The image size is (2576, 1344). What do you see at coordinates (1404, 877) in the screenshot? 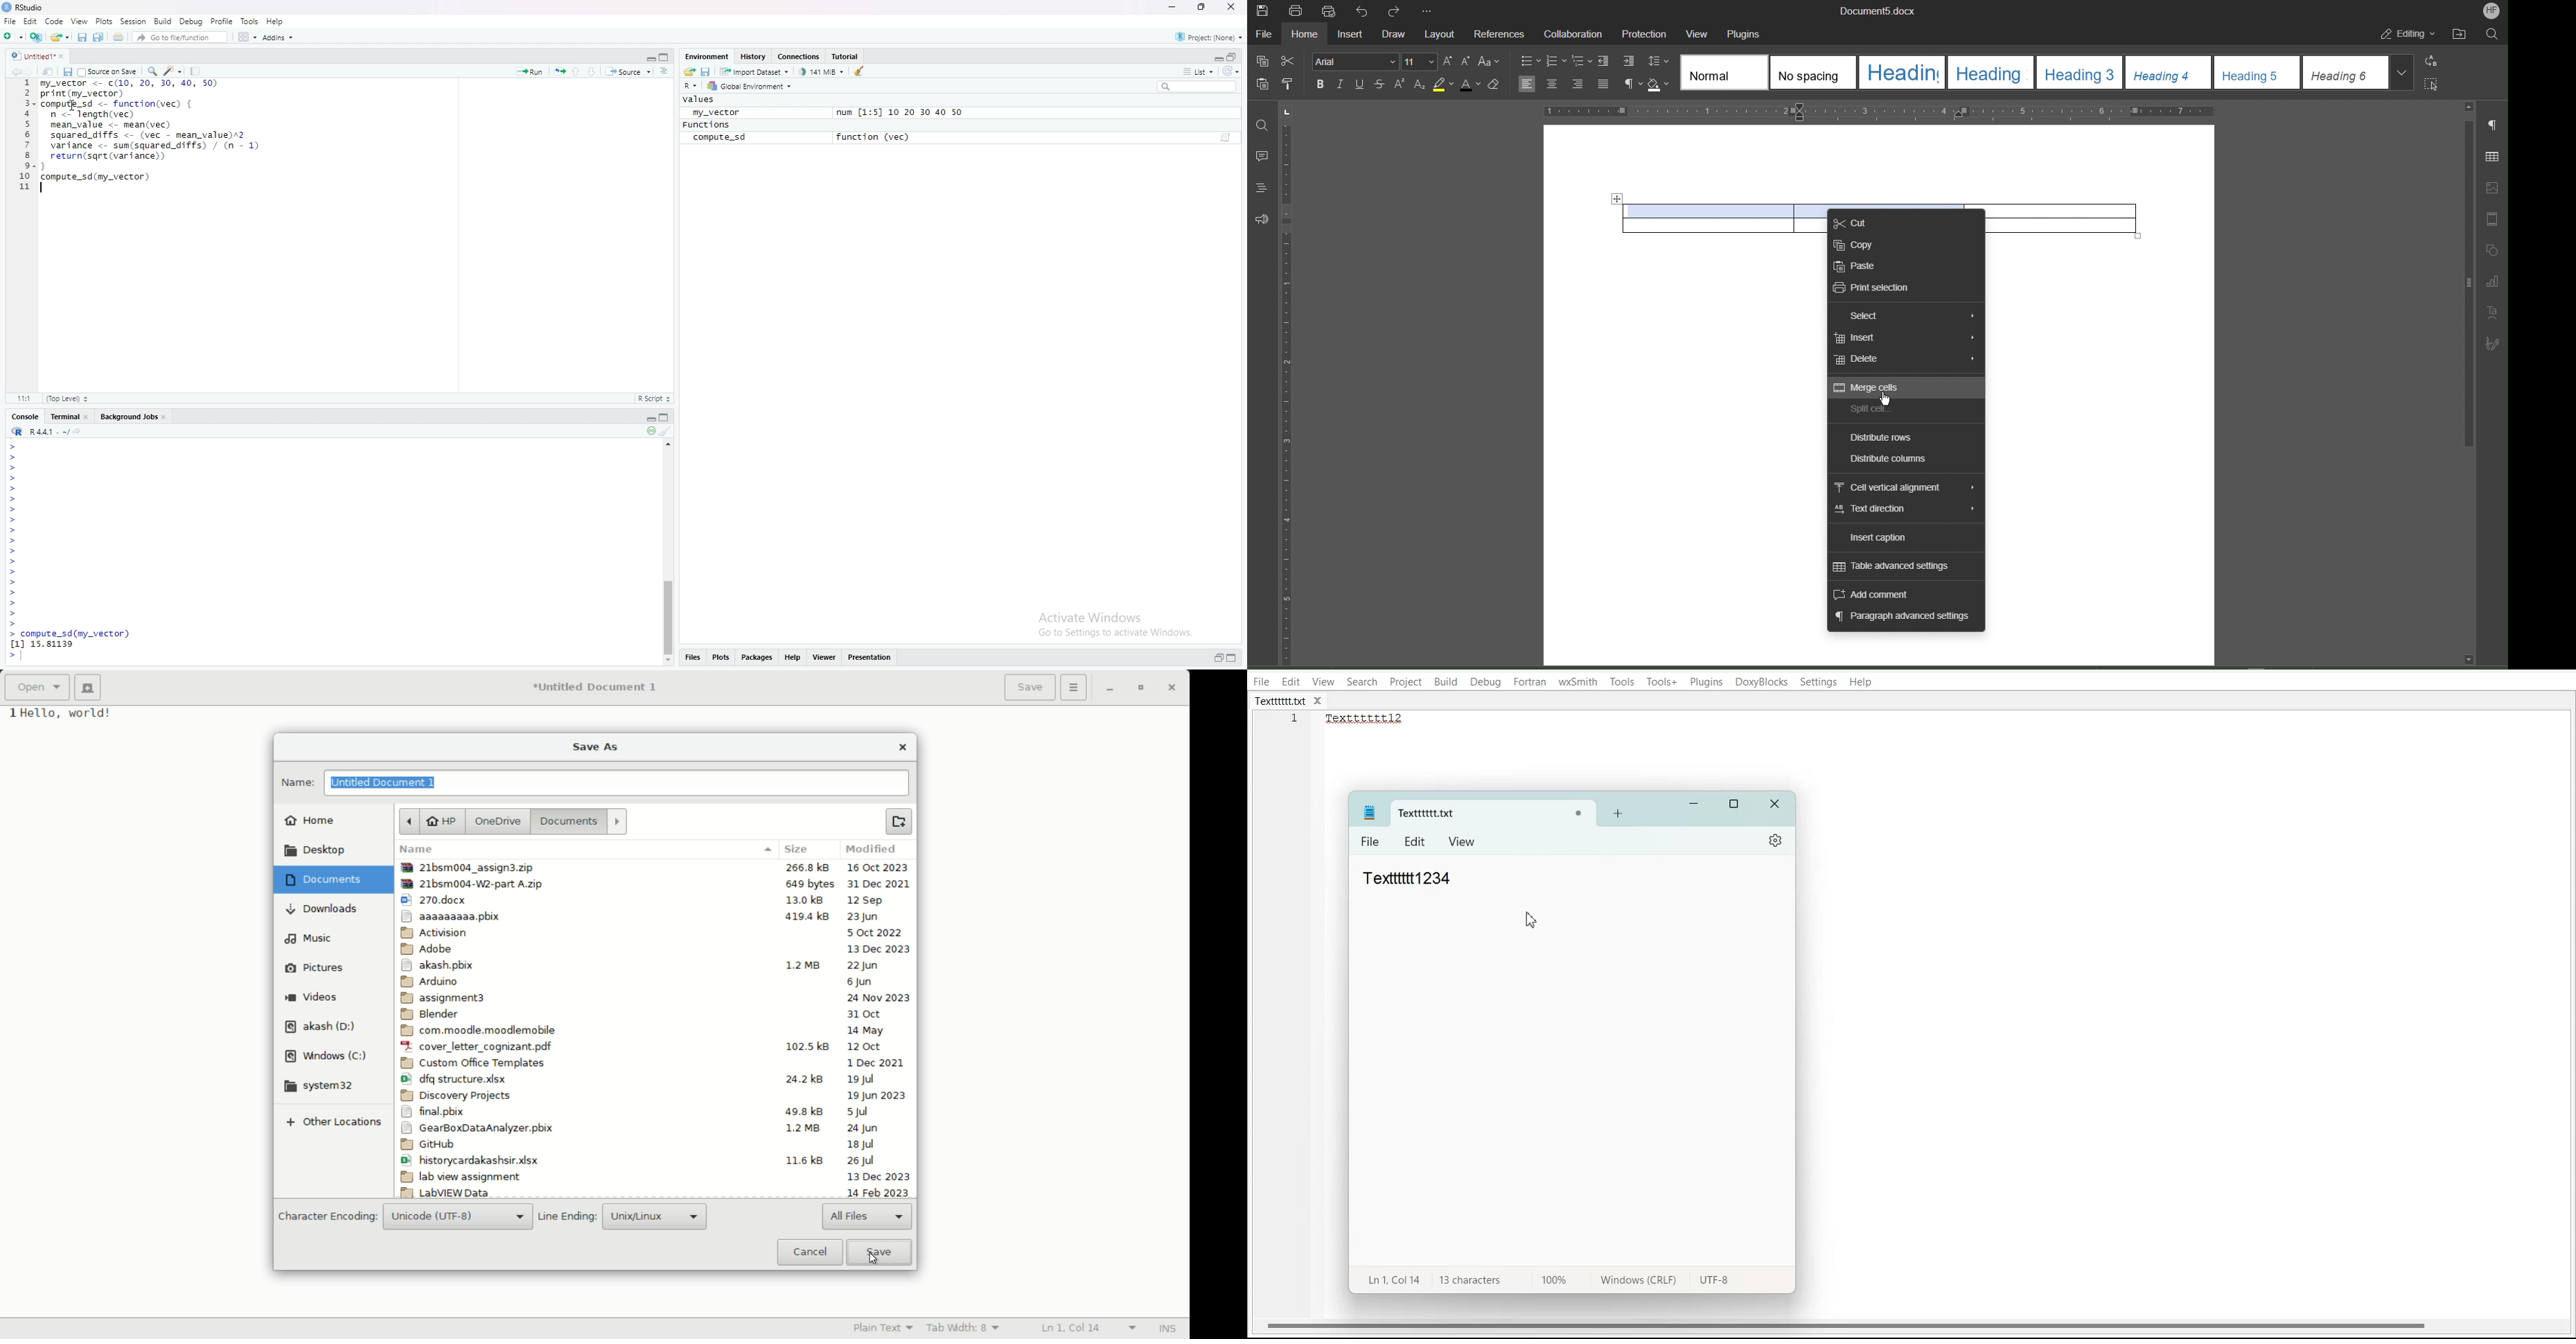
I see `Text` at bounding box center [1404, 877].